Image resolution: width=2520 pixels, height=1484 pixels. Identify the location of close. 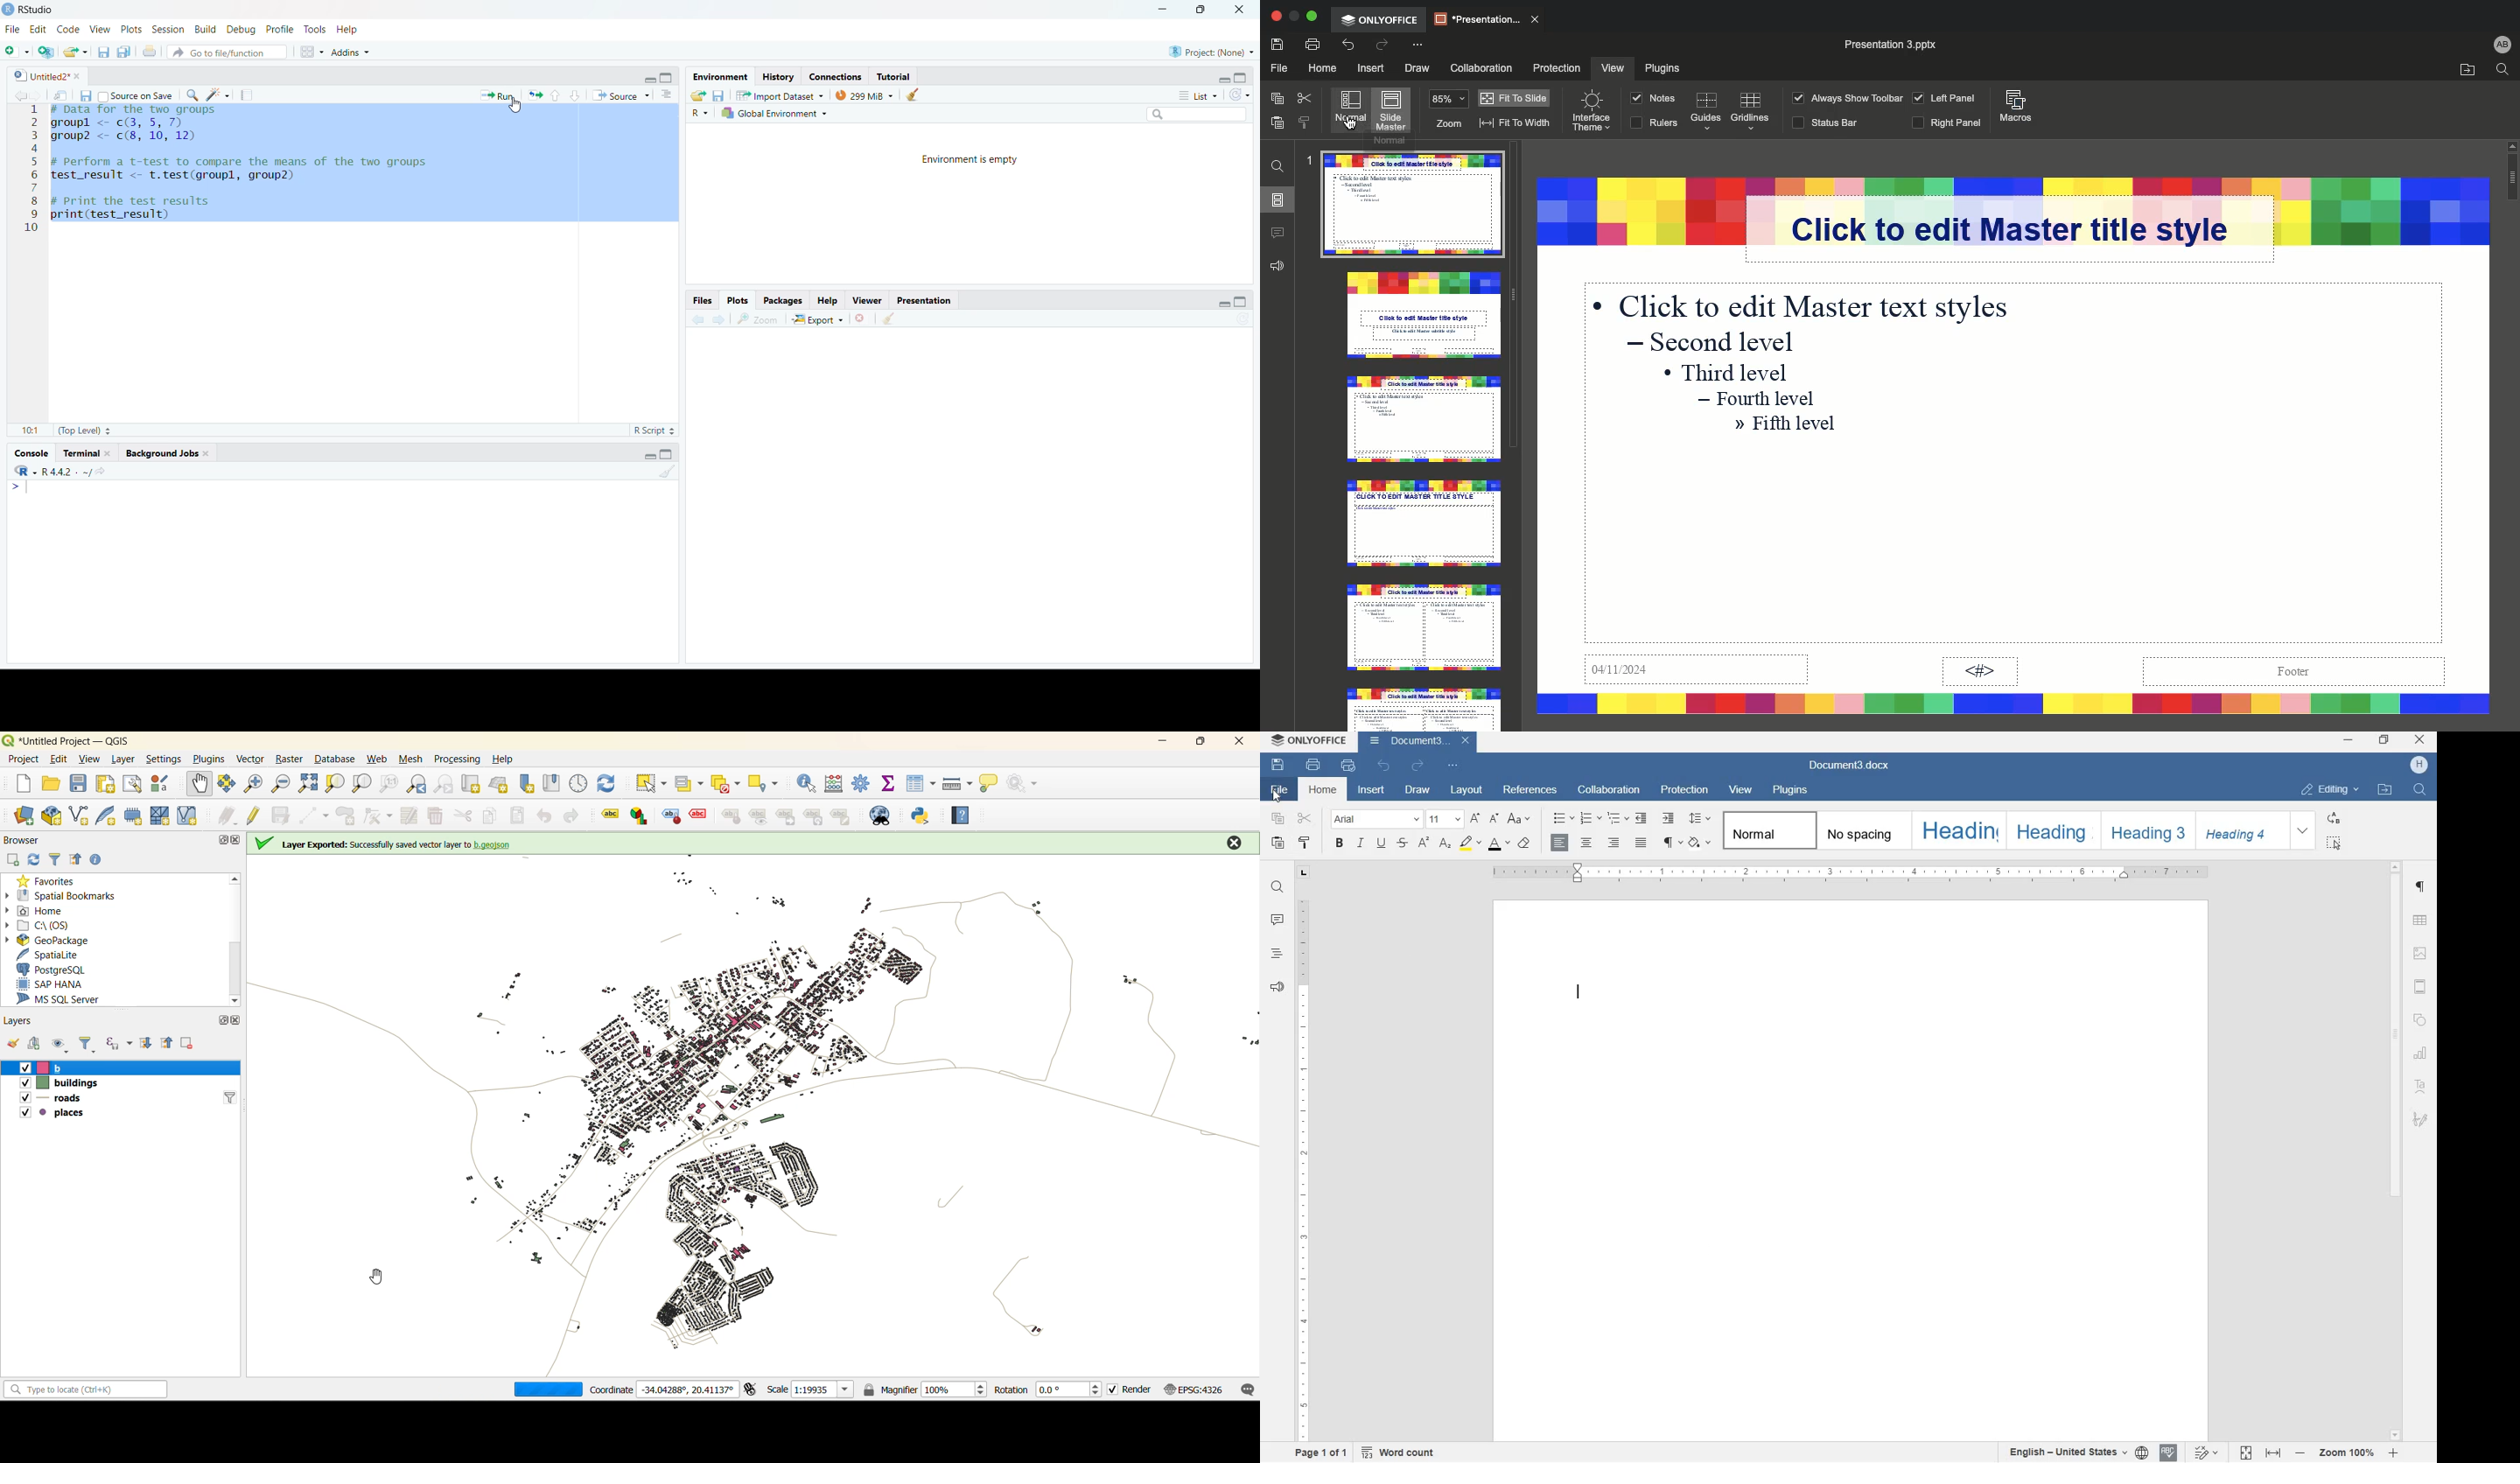
(240, 842).